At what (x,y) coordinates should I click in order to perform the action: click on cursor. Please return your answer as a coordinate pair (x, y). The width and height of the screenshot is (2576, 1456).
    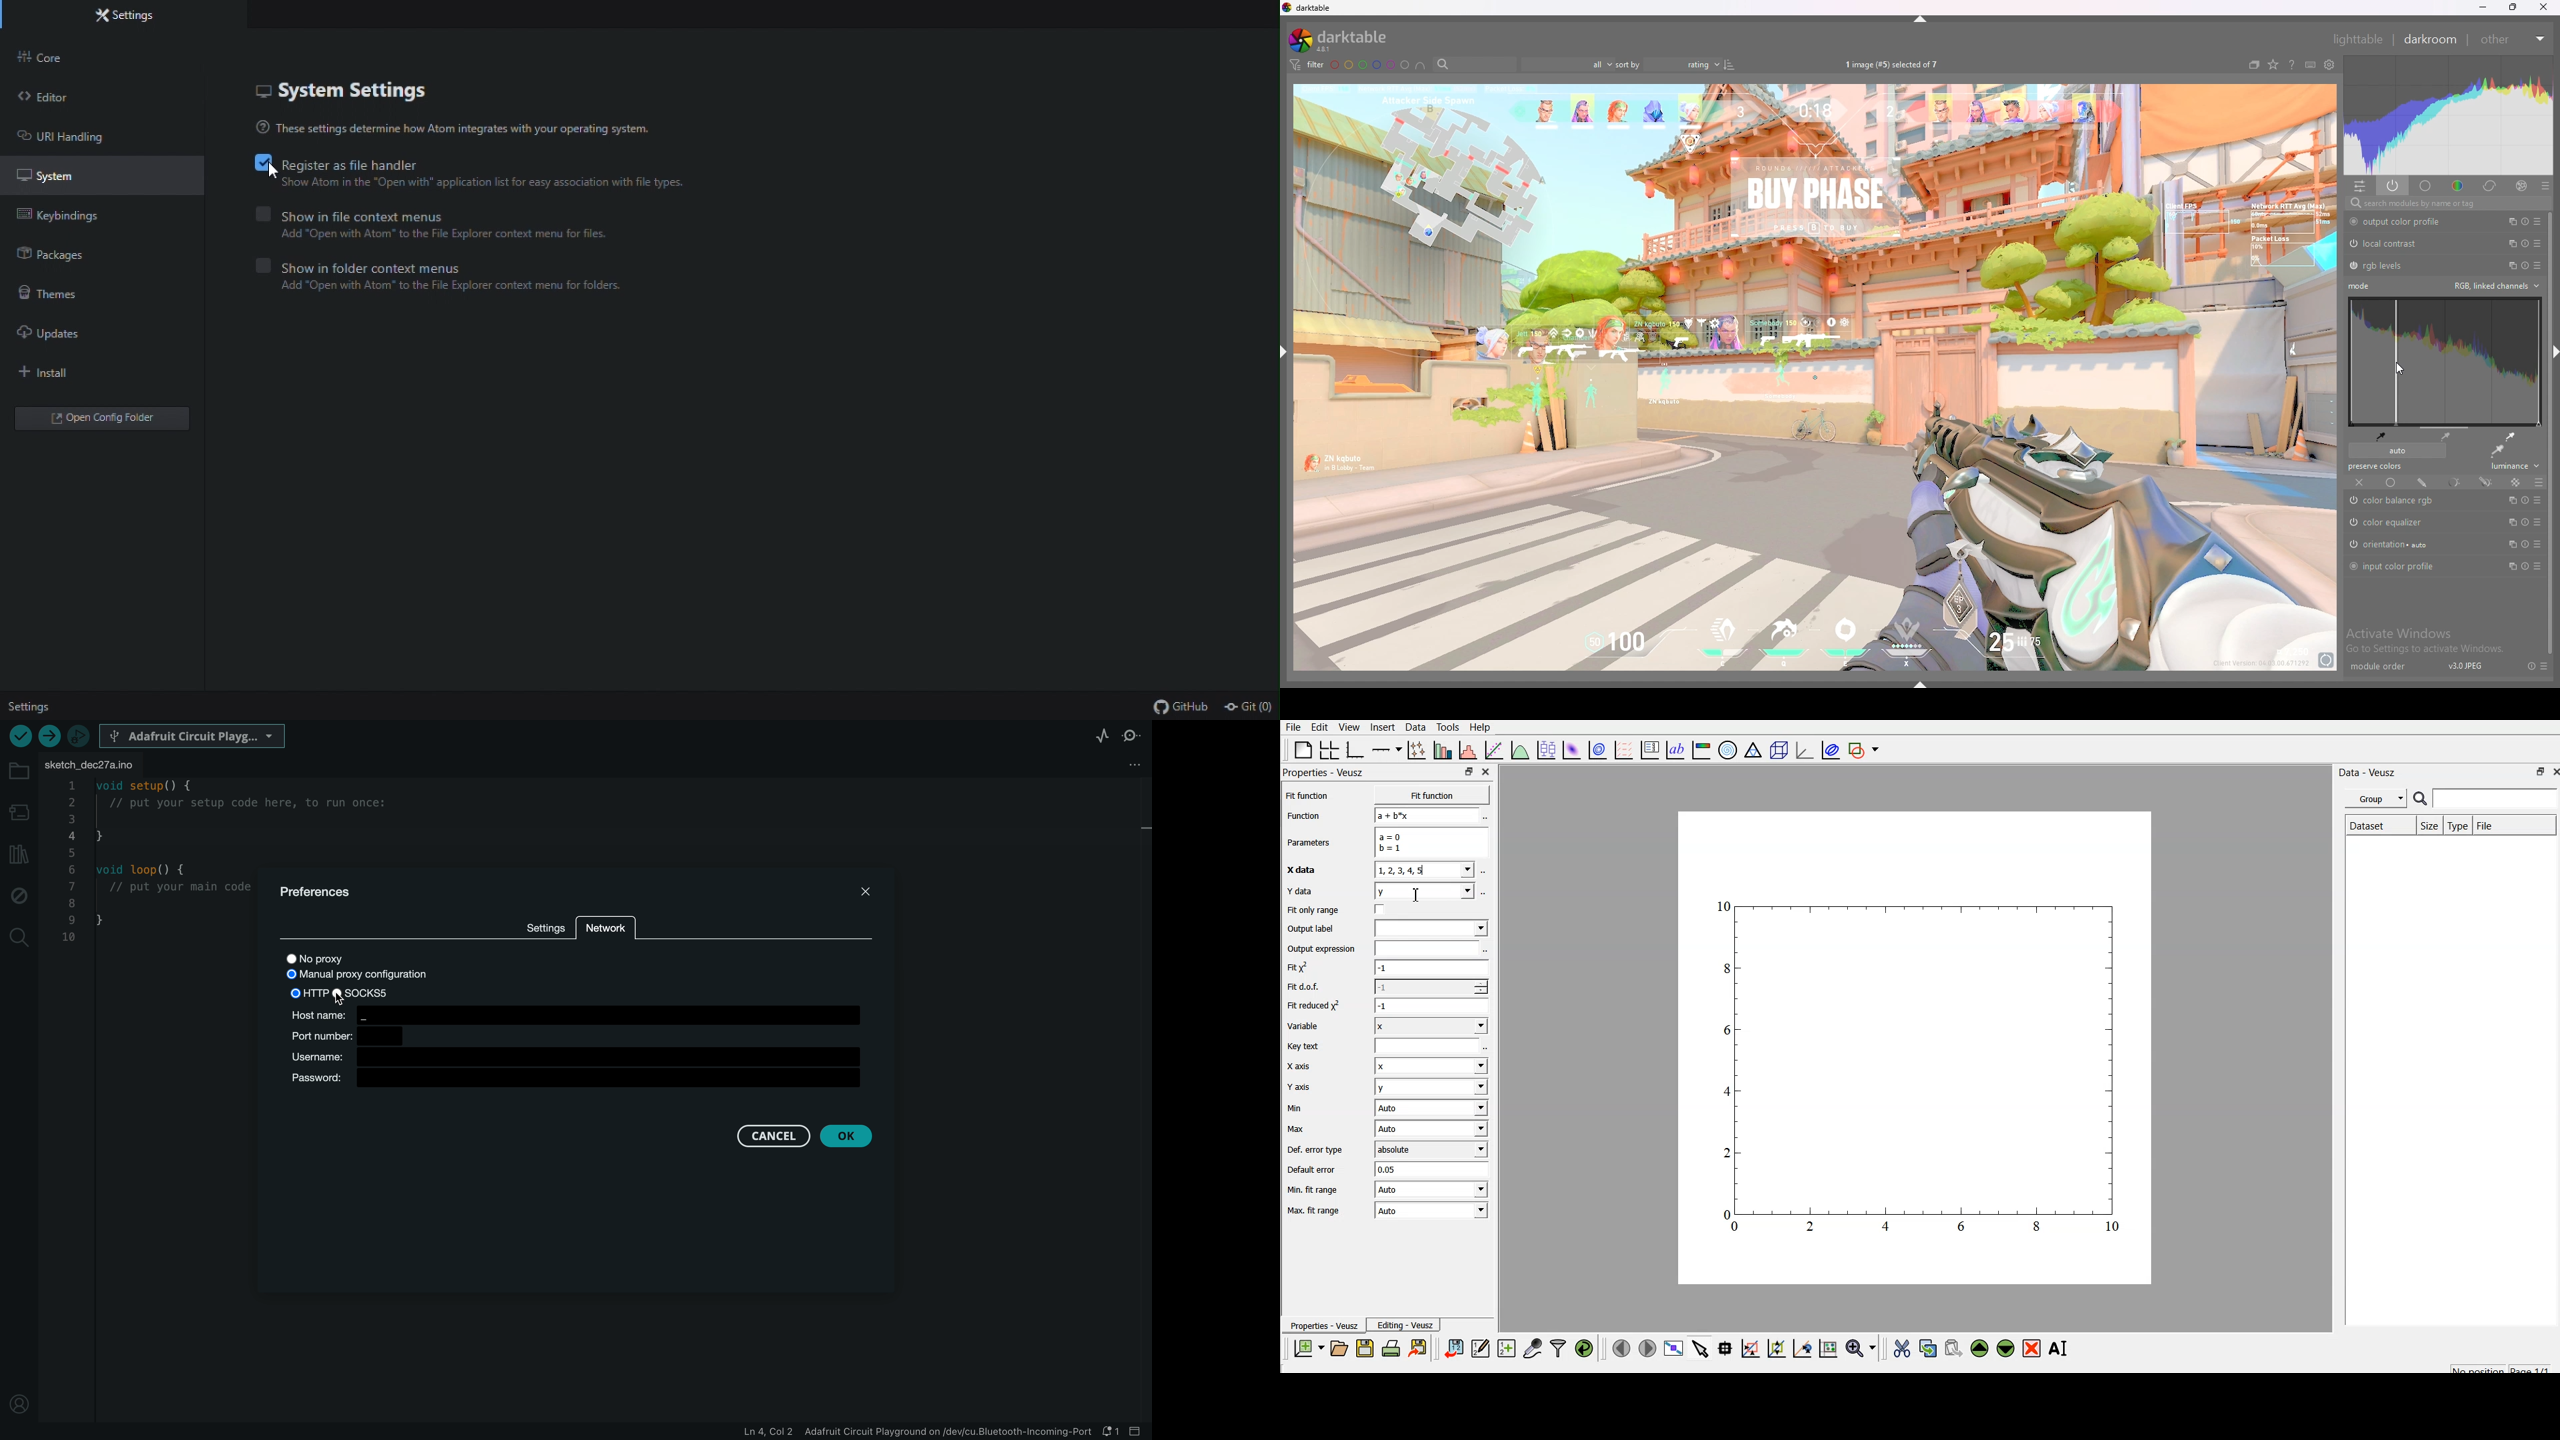
    Looking at the image, I should click on (1418, 894).